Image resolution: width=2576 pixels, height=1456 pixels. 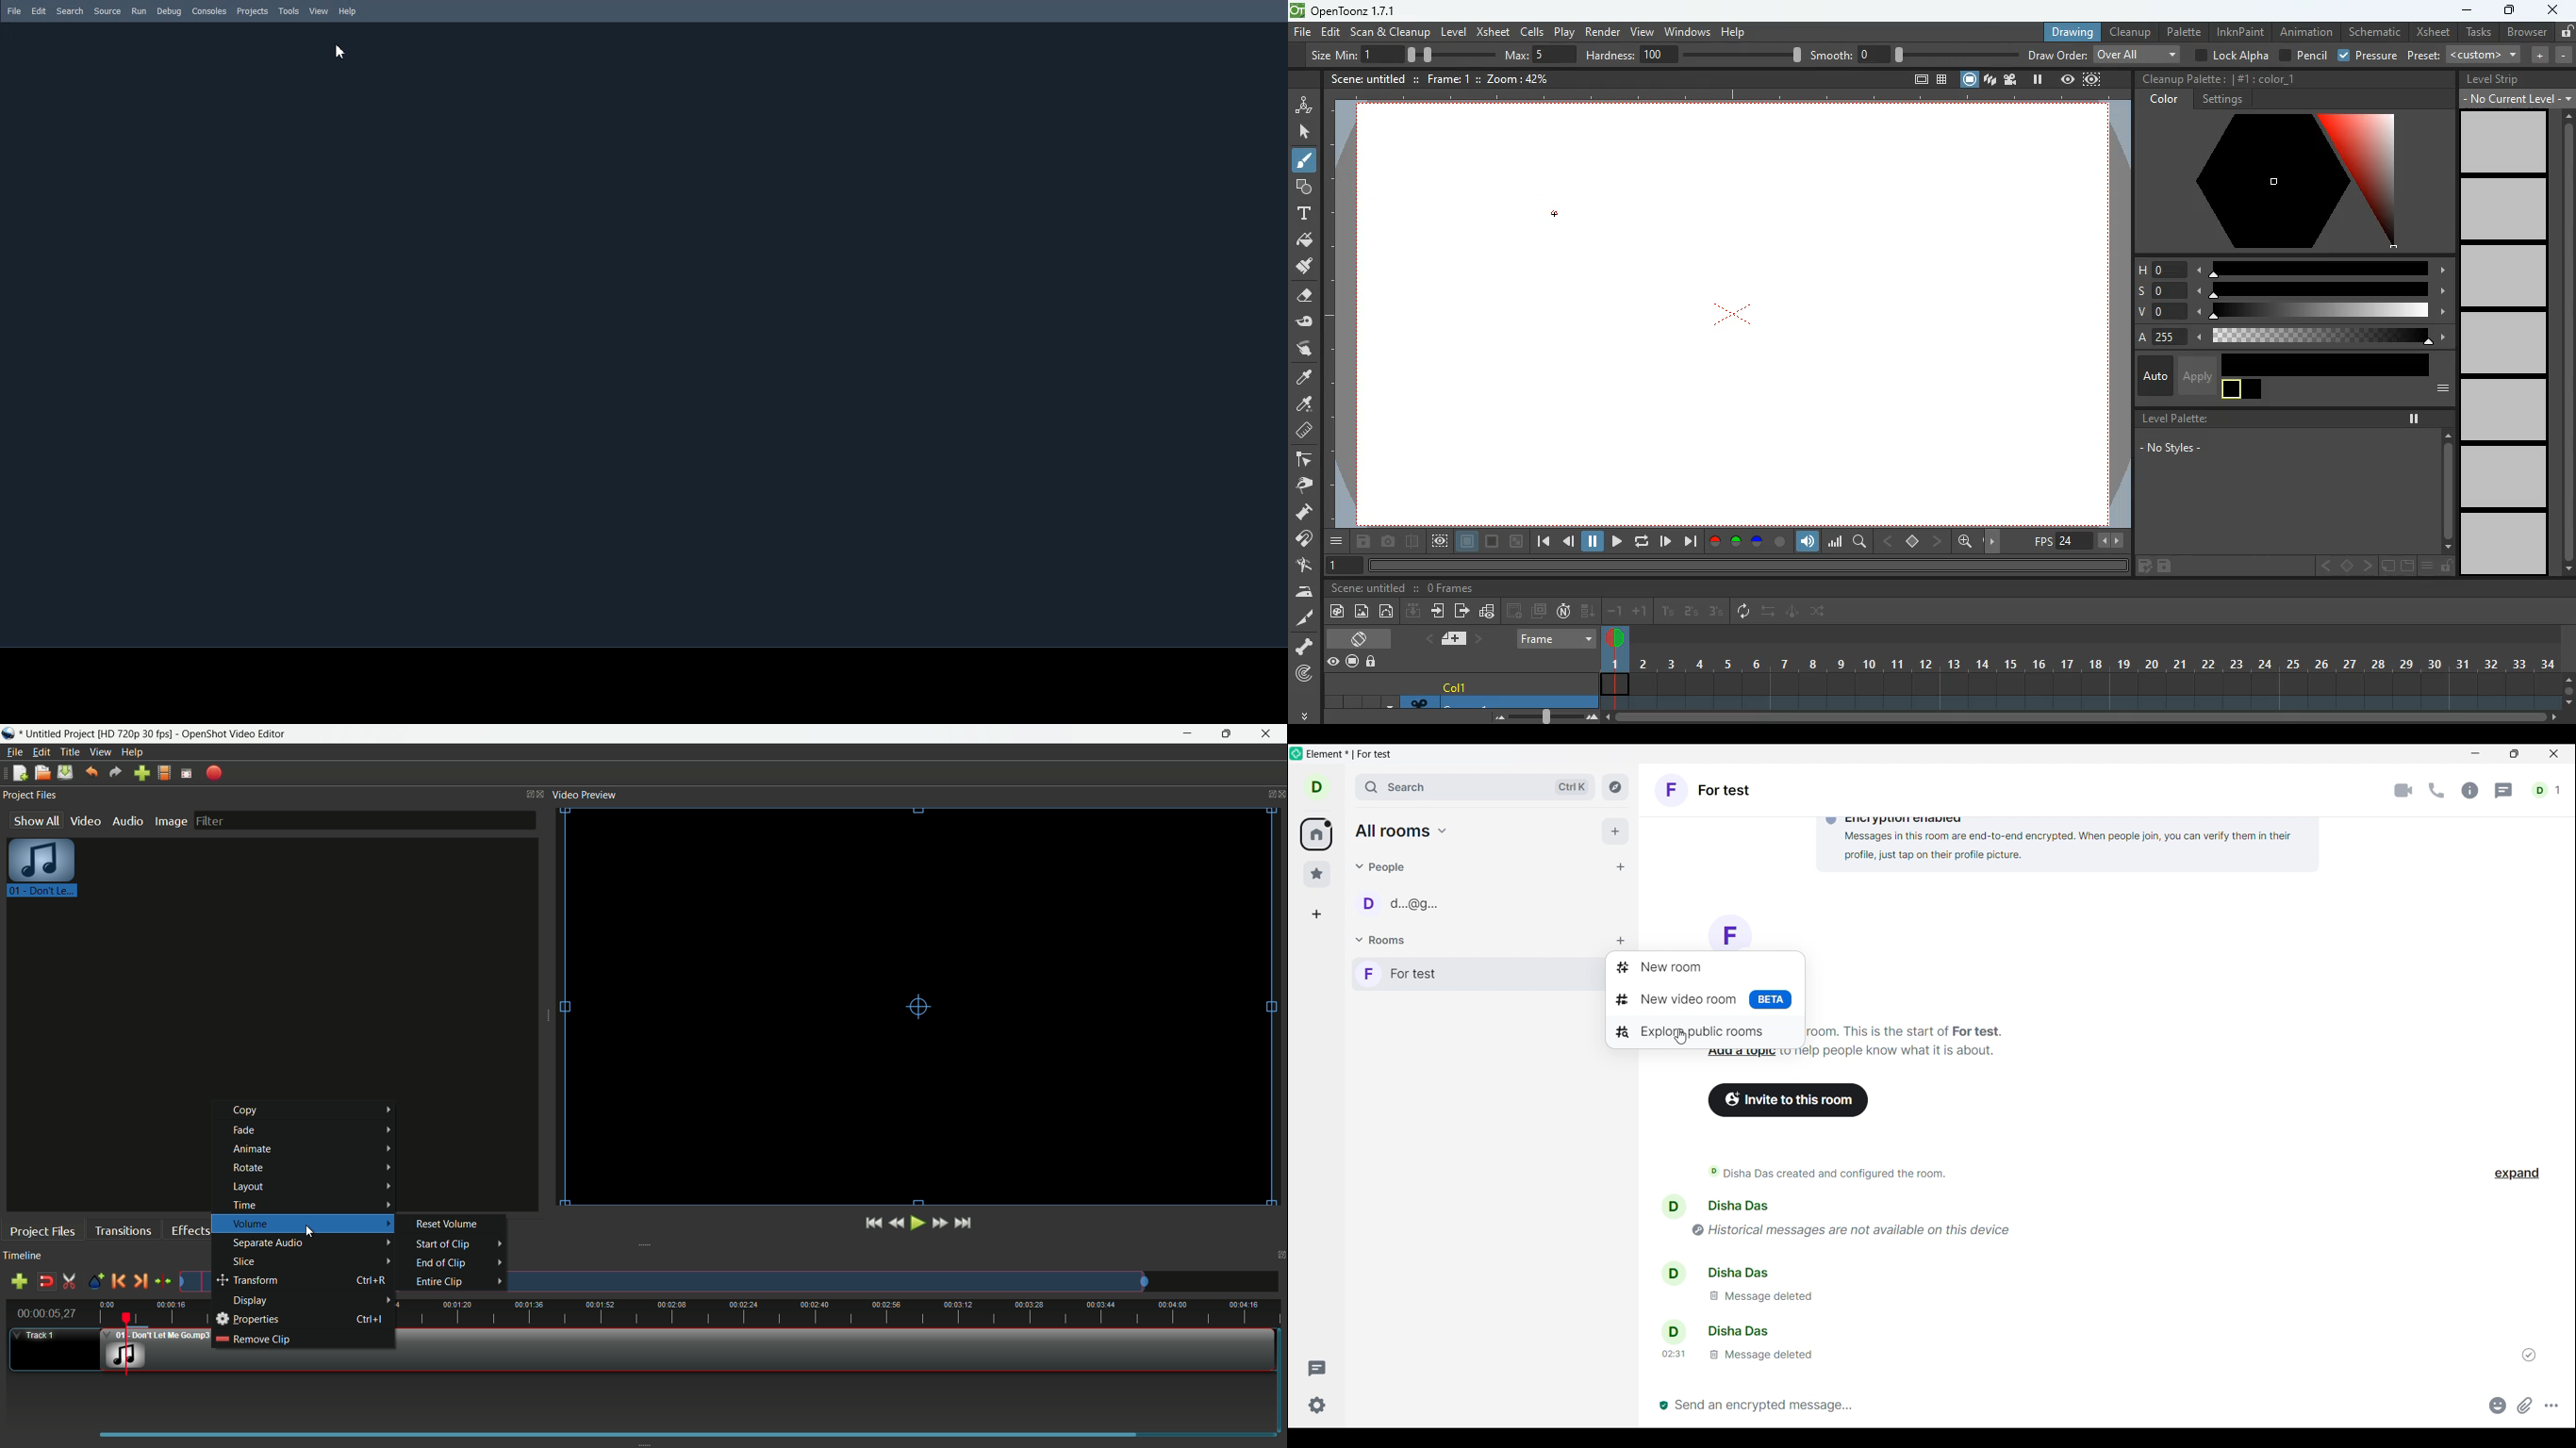 I want to click on frame, so click(x=1448, y=78).